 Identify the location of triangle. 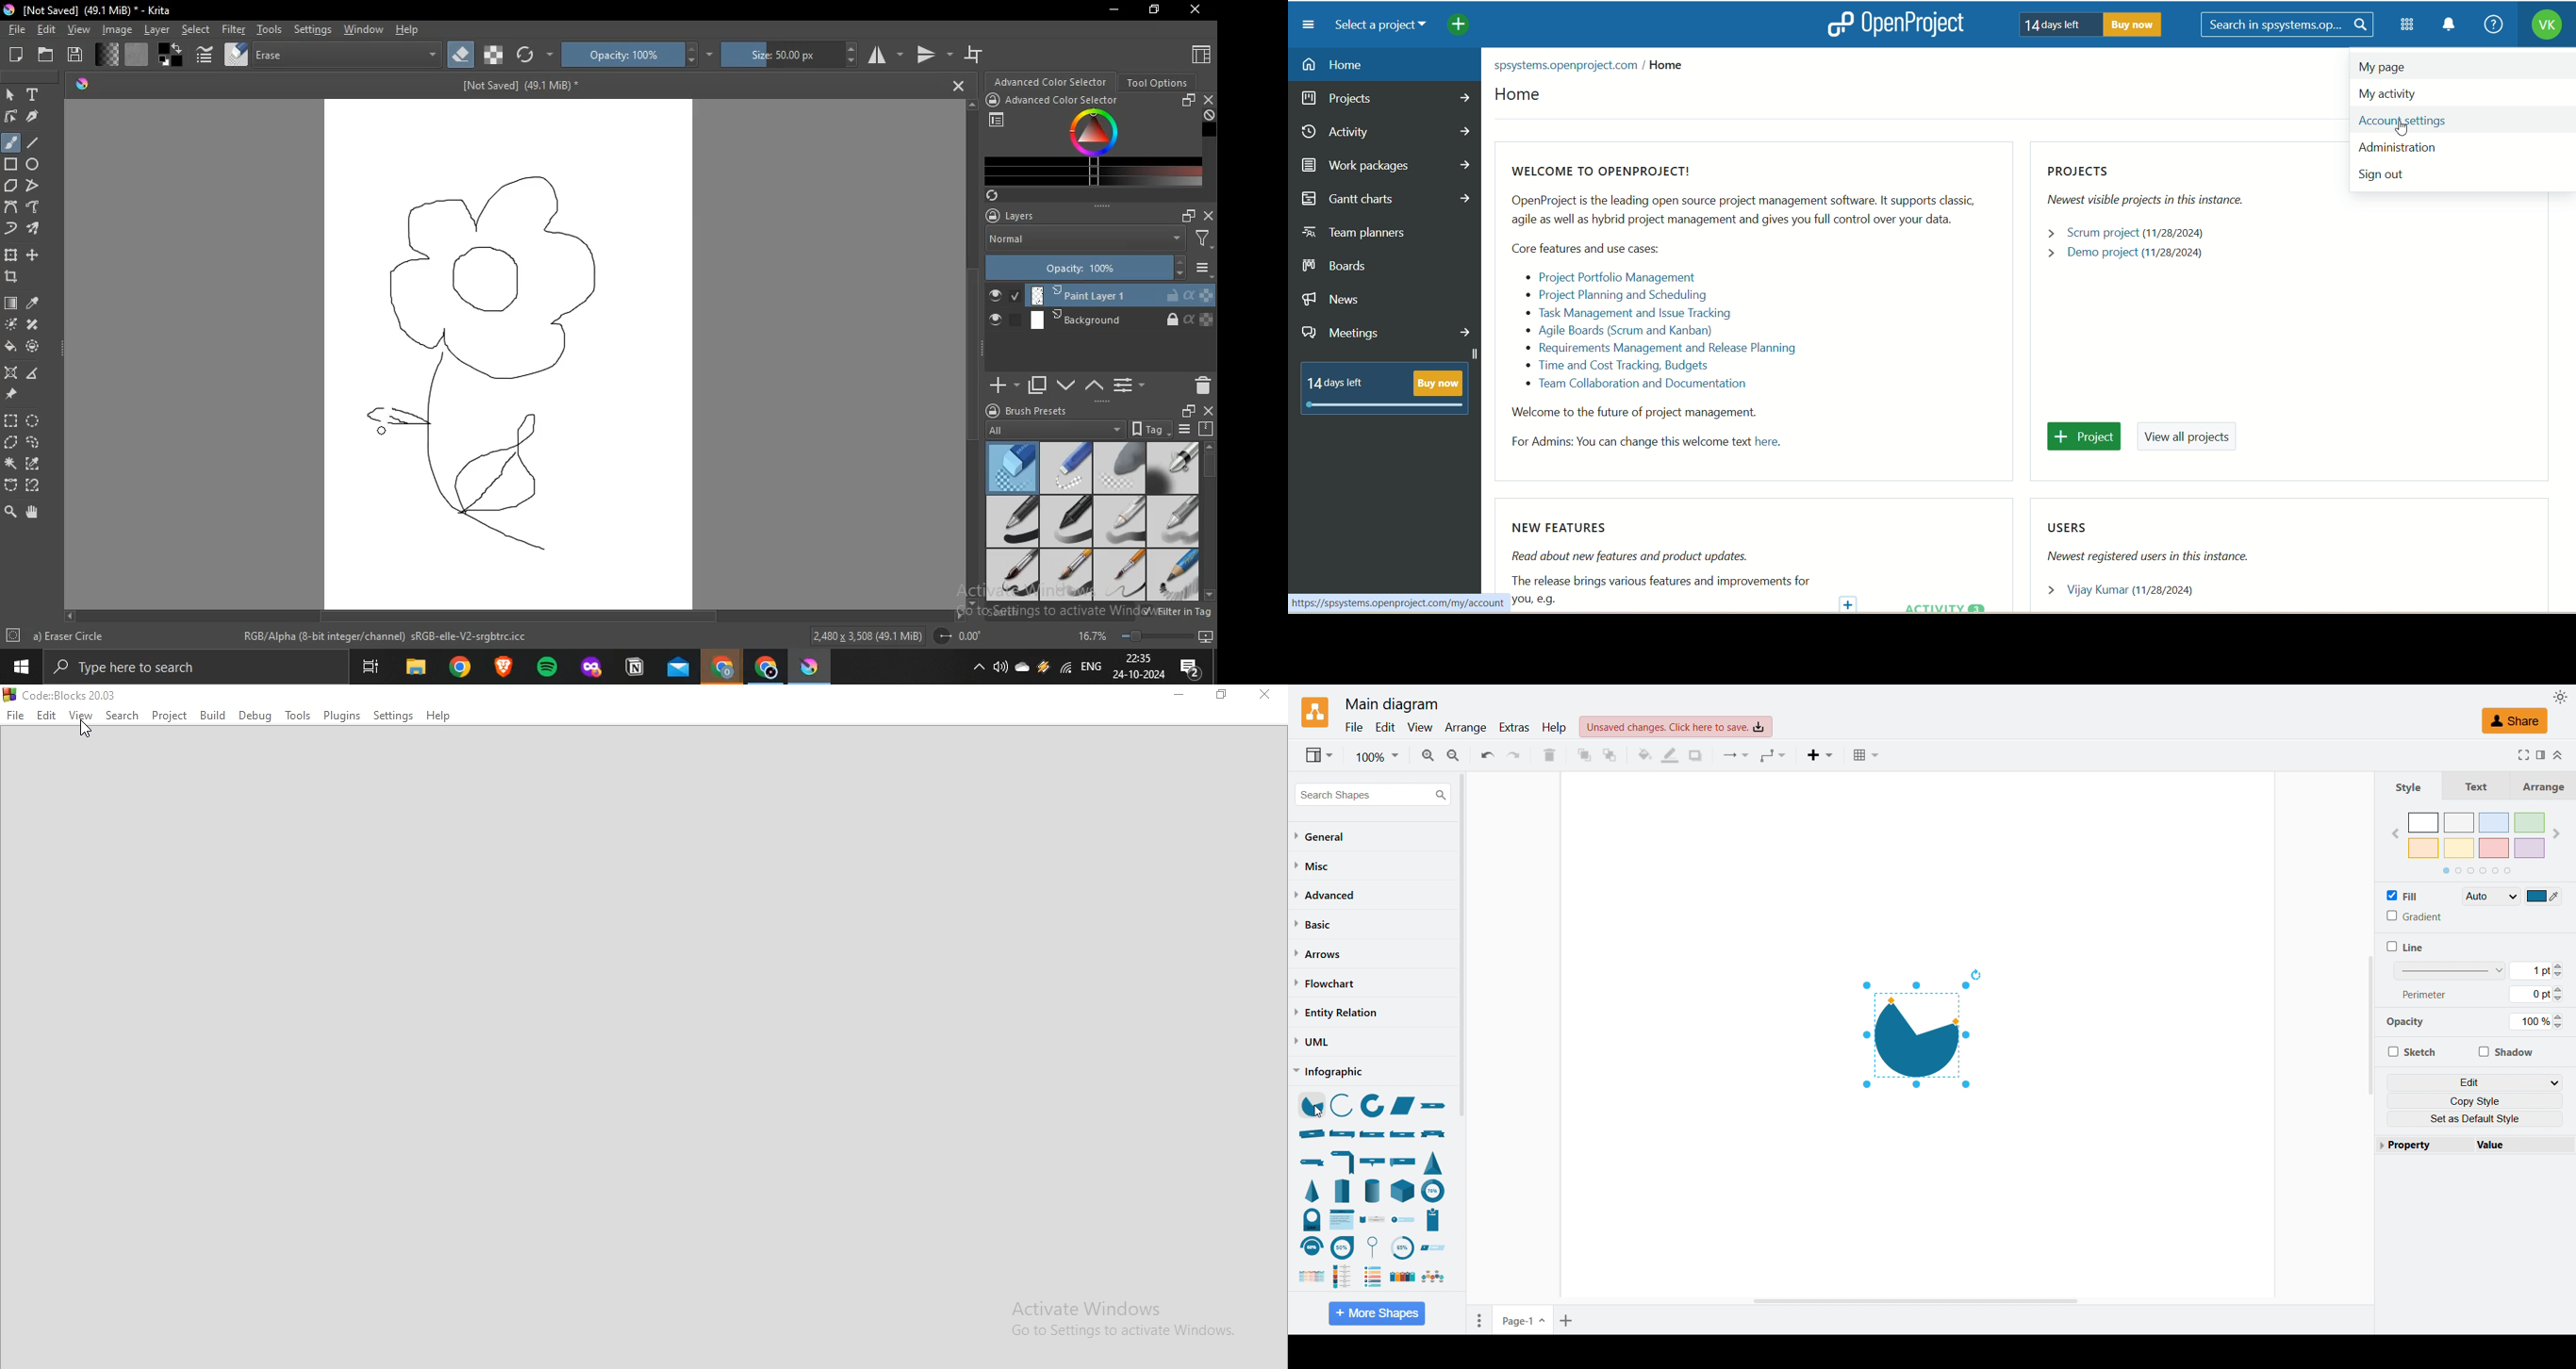
(1432, 1163).